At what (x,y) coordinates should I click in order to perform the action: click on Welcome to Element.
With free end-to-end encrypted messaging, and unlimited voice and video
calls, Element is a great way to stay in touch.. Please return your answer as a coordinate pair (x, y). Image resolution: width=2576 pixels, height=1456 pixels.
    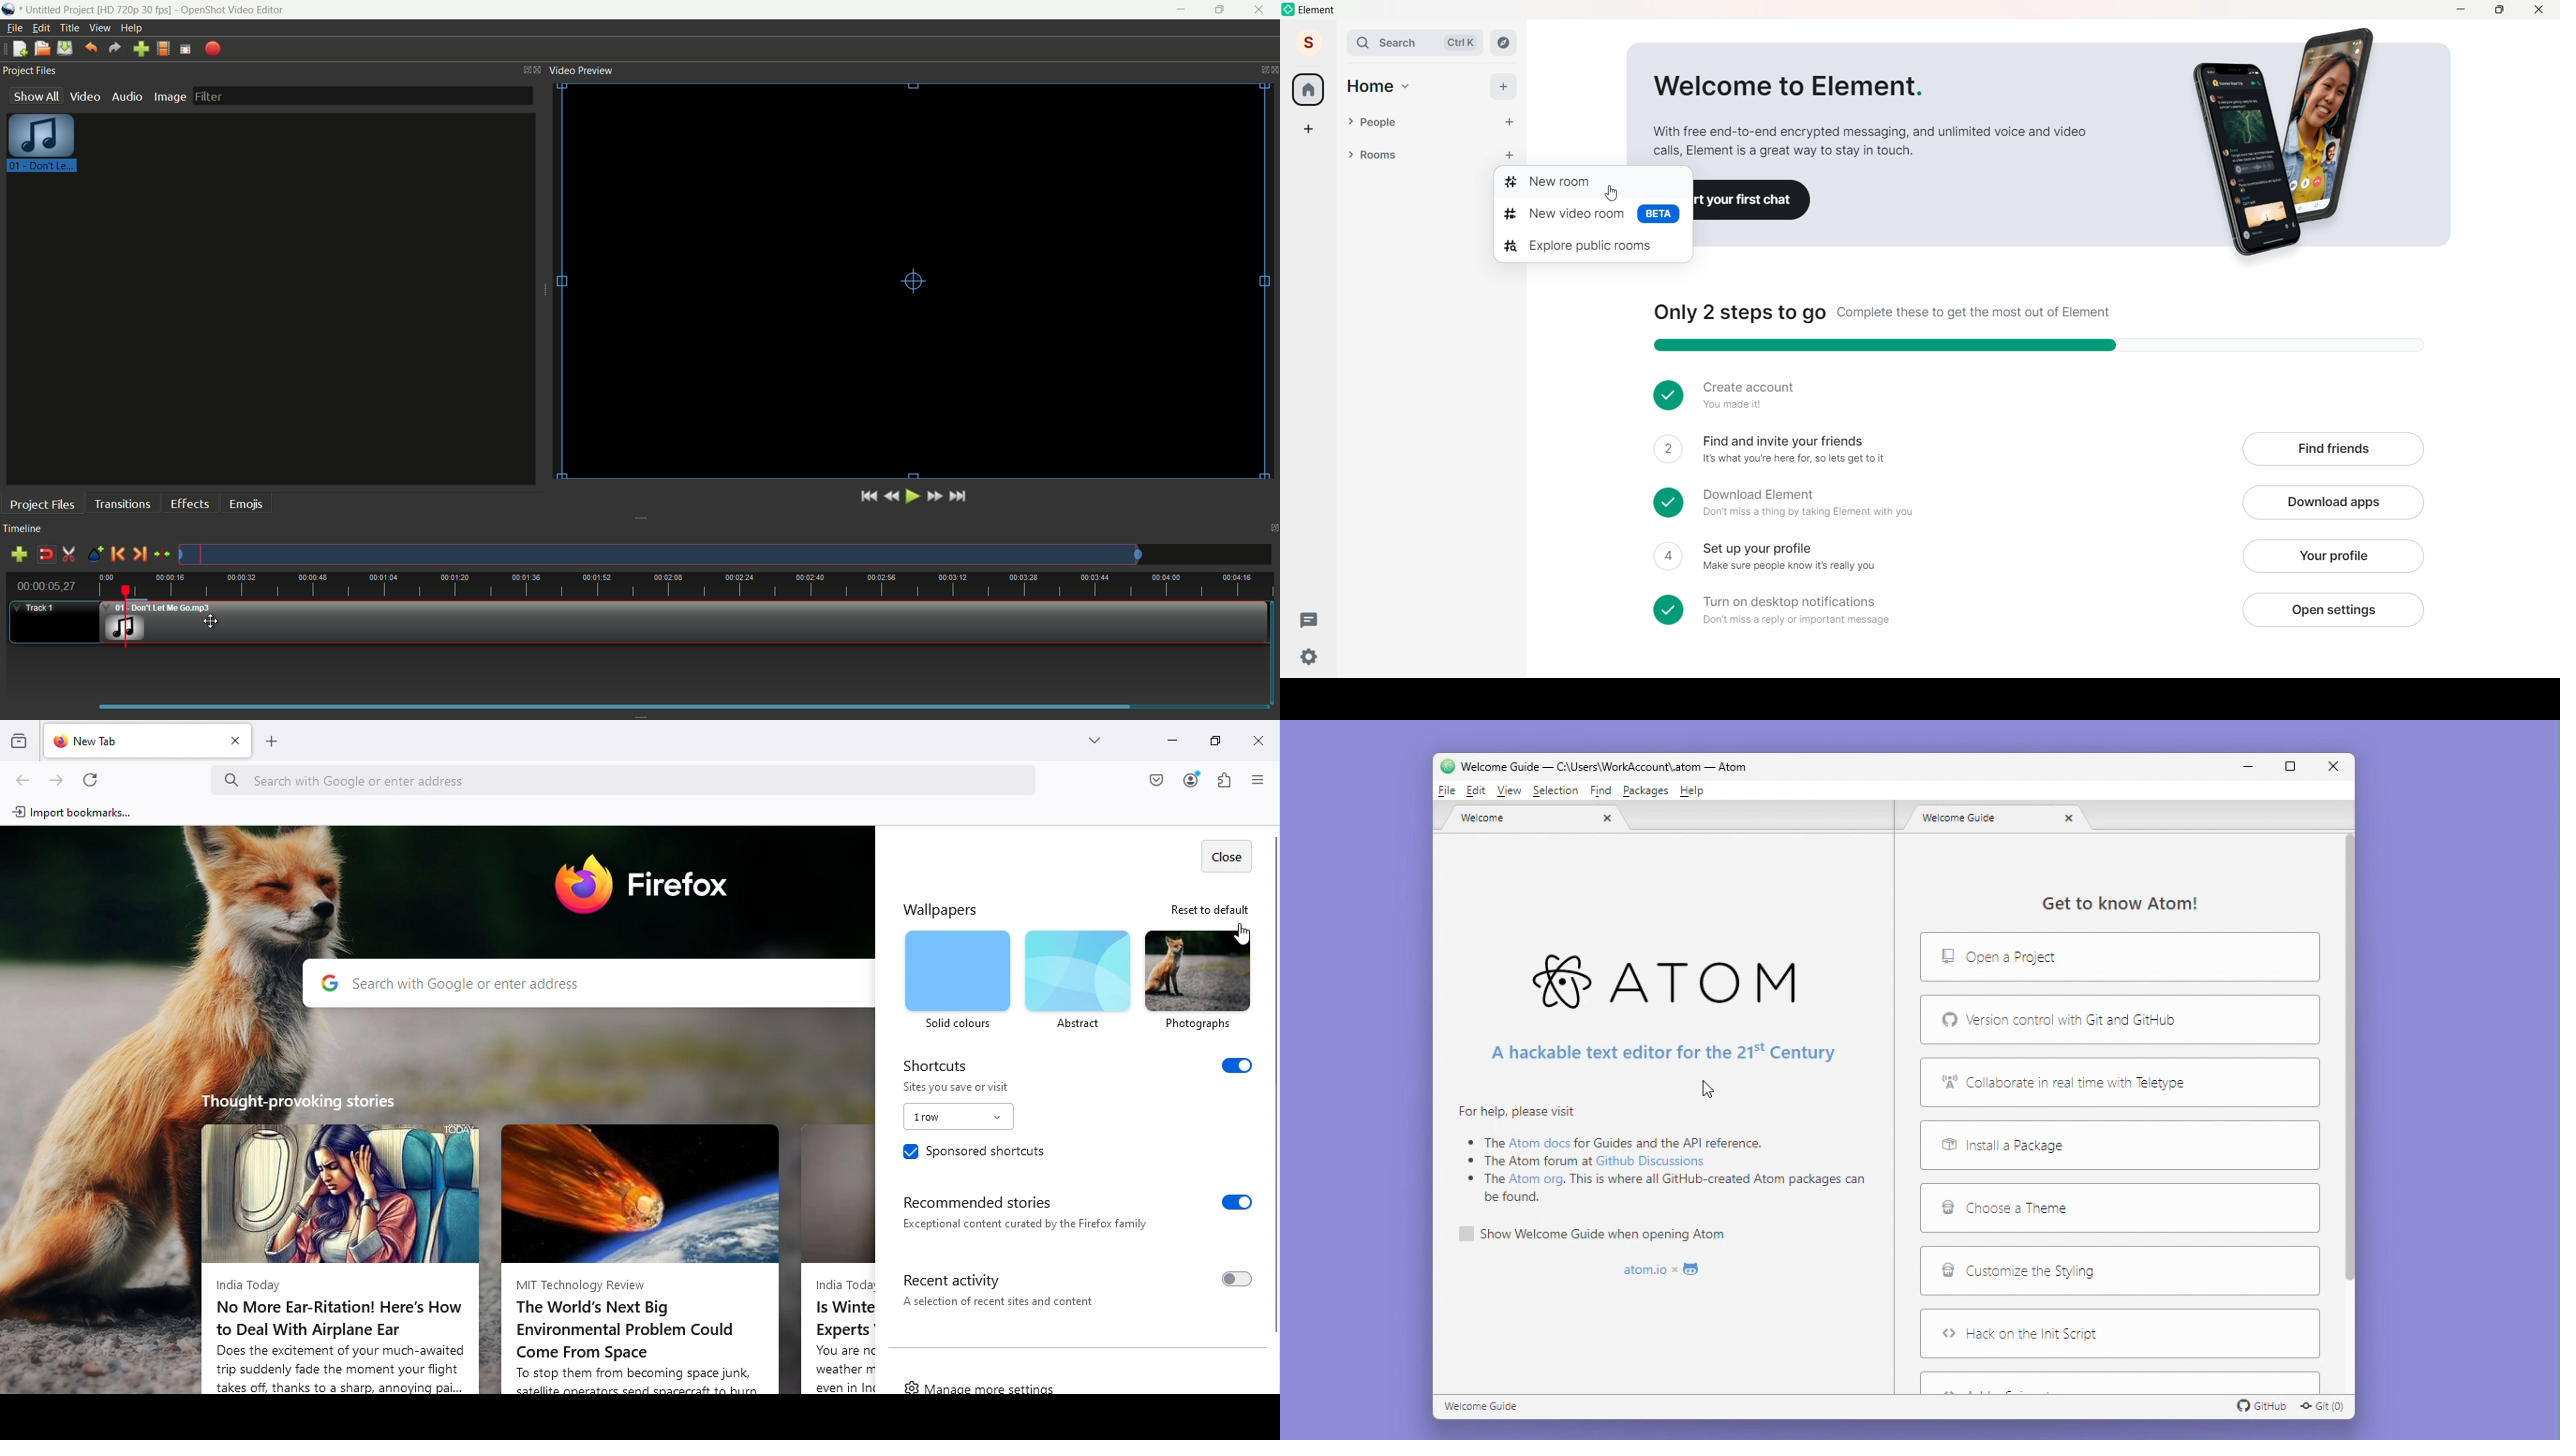
    Looking at the image, I should click on (1869, 117).